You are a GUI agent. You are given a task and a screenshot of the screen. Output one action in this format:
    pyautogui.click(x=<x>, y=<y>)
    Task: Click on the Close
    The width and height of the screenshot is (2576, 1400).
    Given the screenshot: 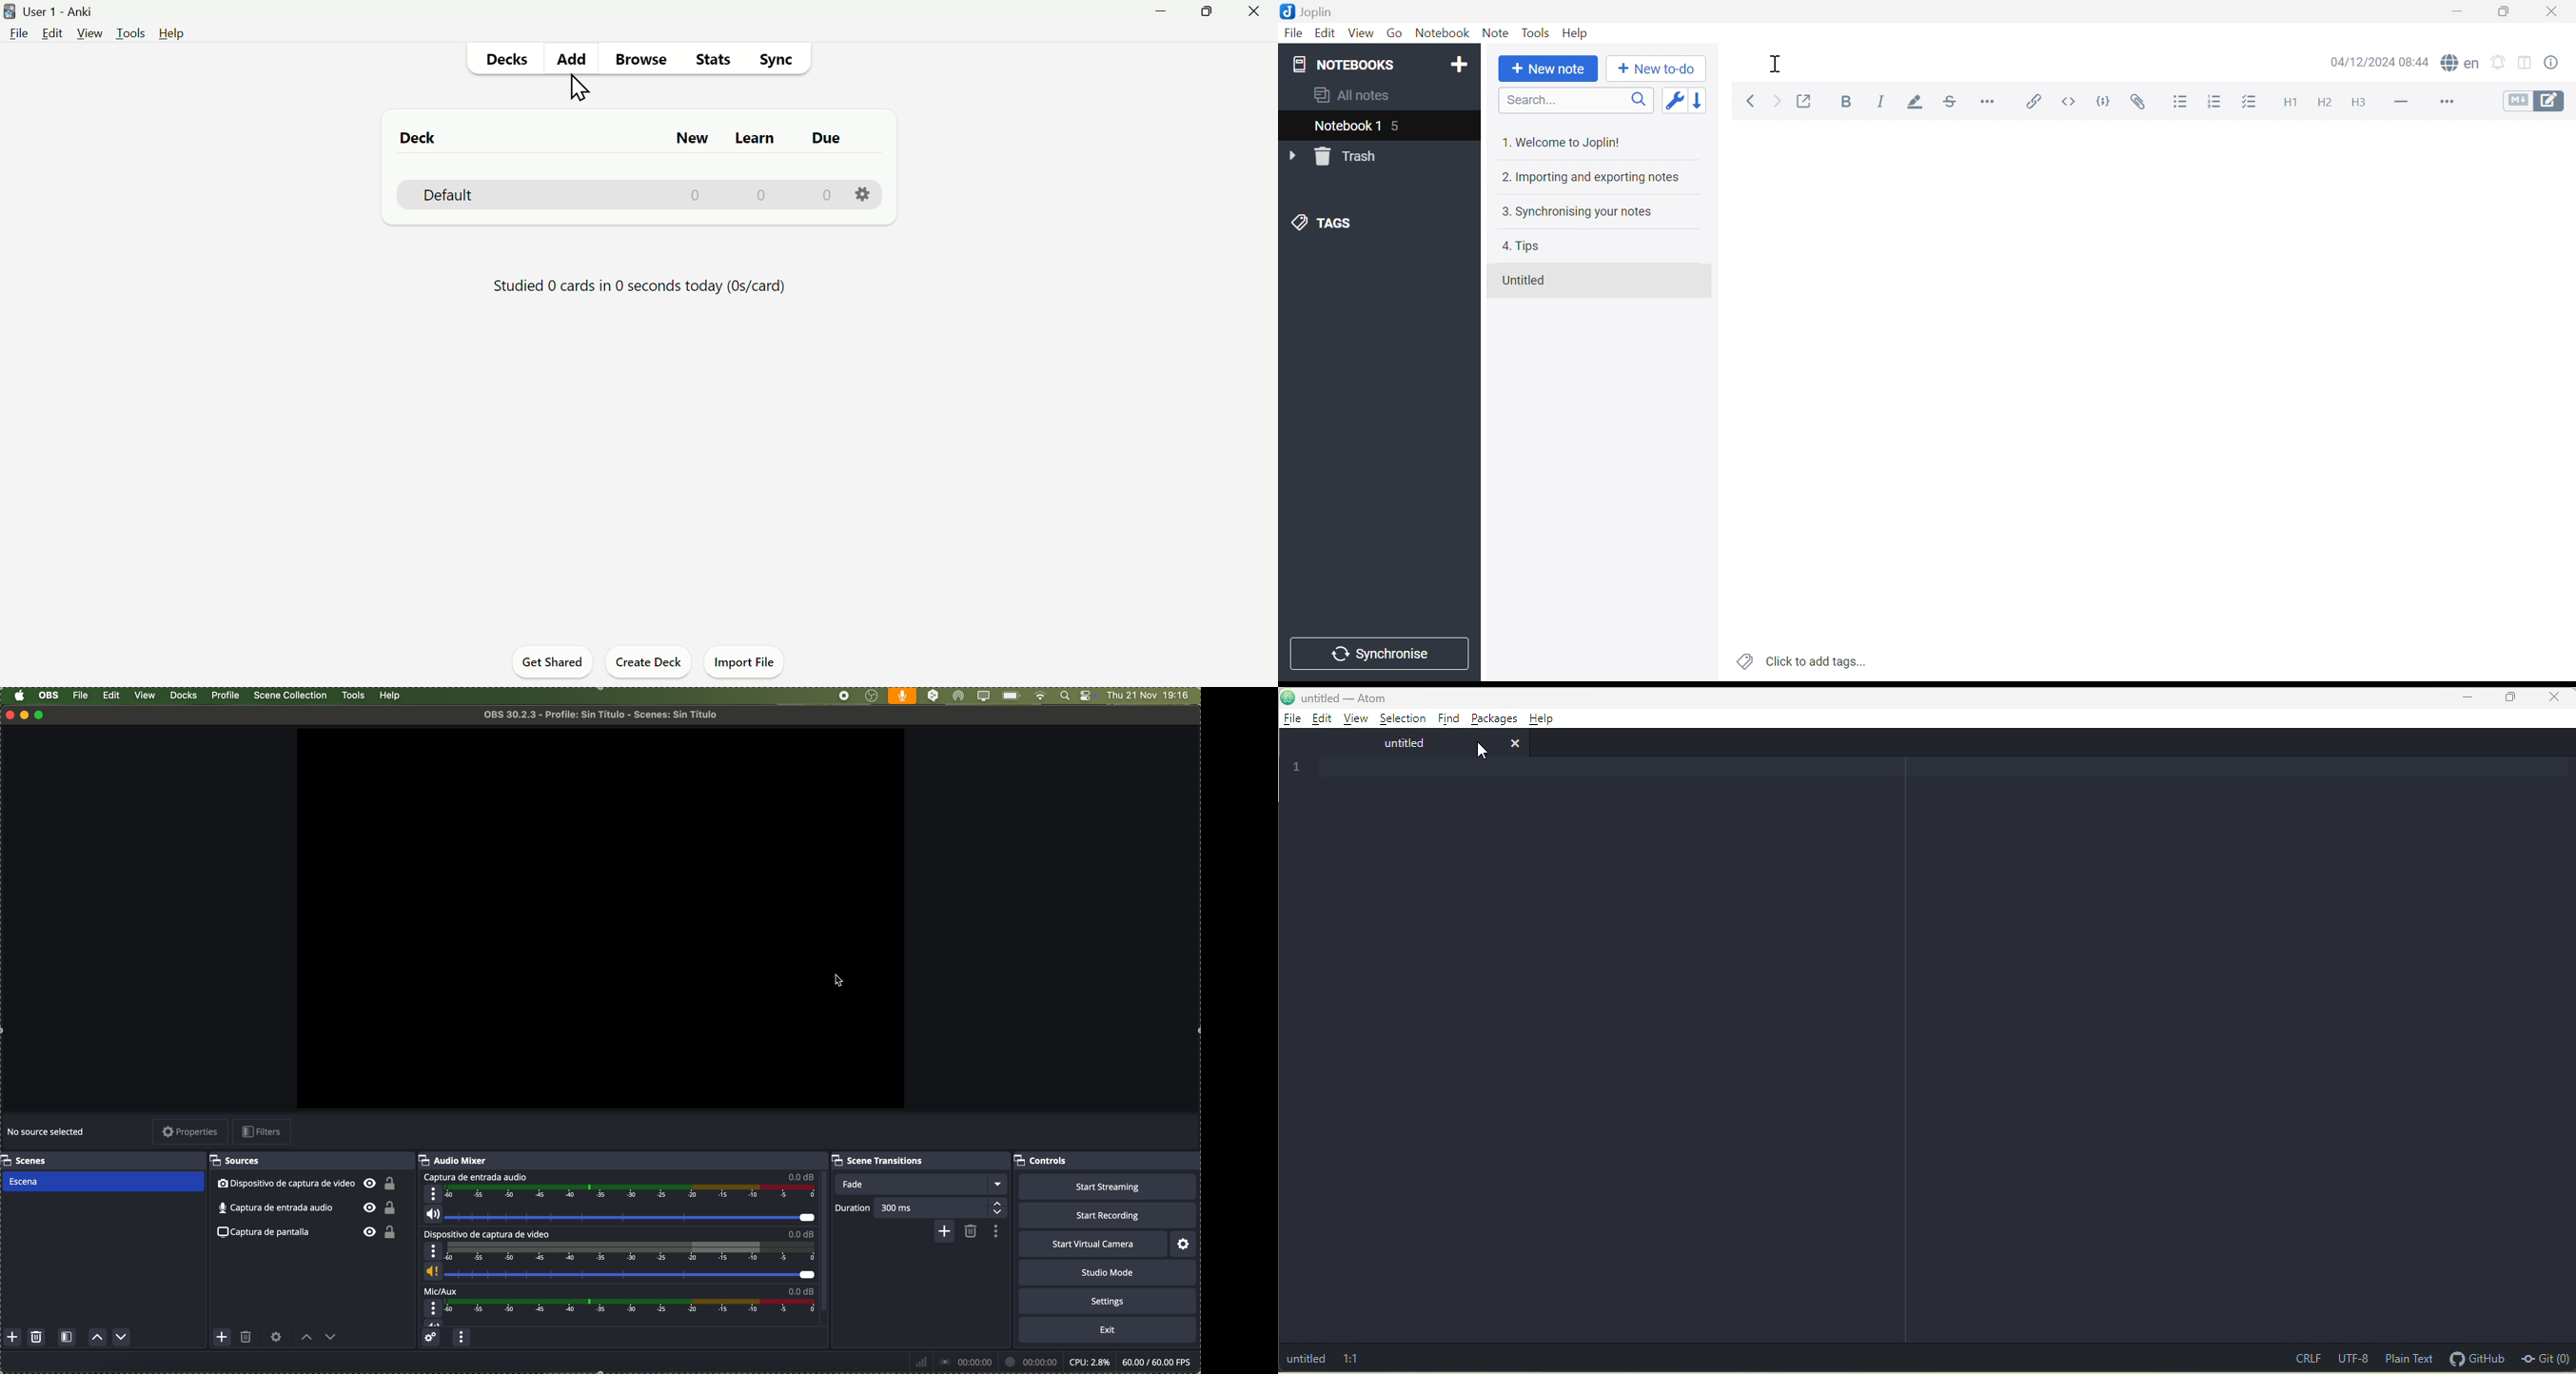 What is the action you would take?
    pyautogui.click(x=1253, y=10)
    